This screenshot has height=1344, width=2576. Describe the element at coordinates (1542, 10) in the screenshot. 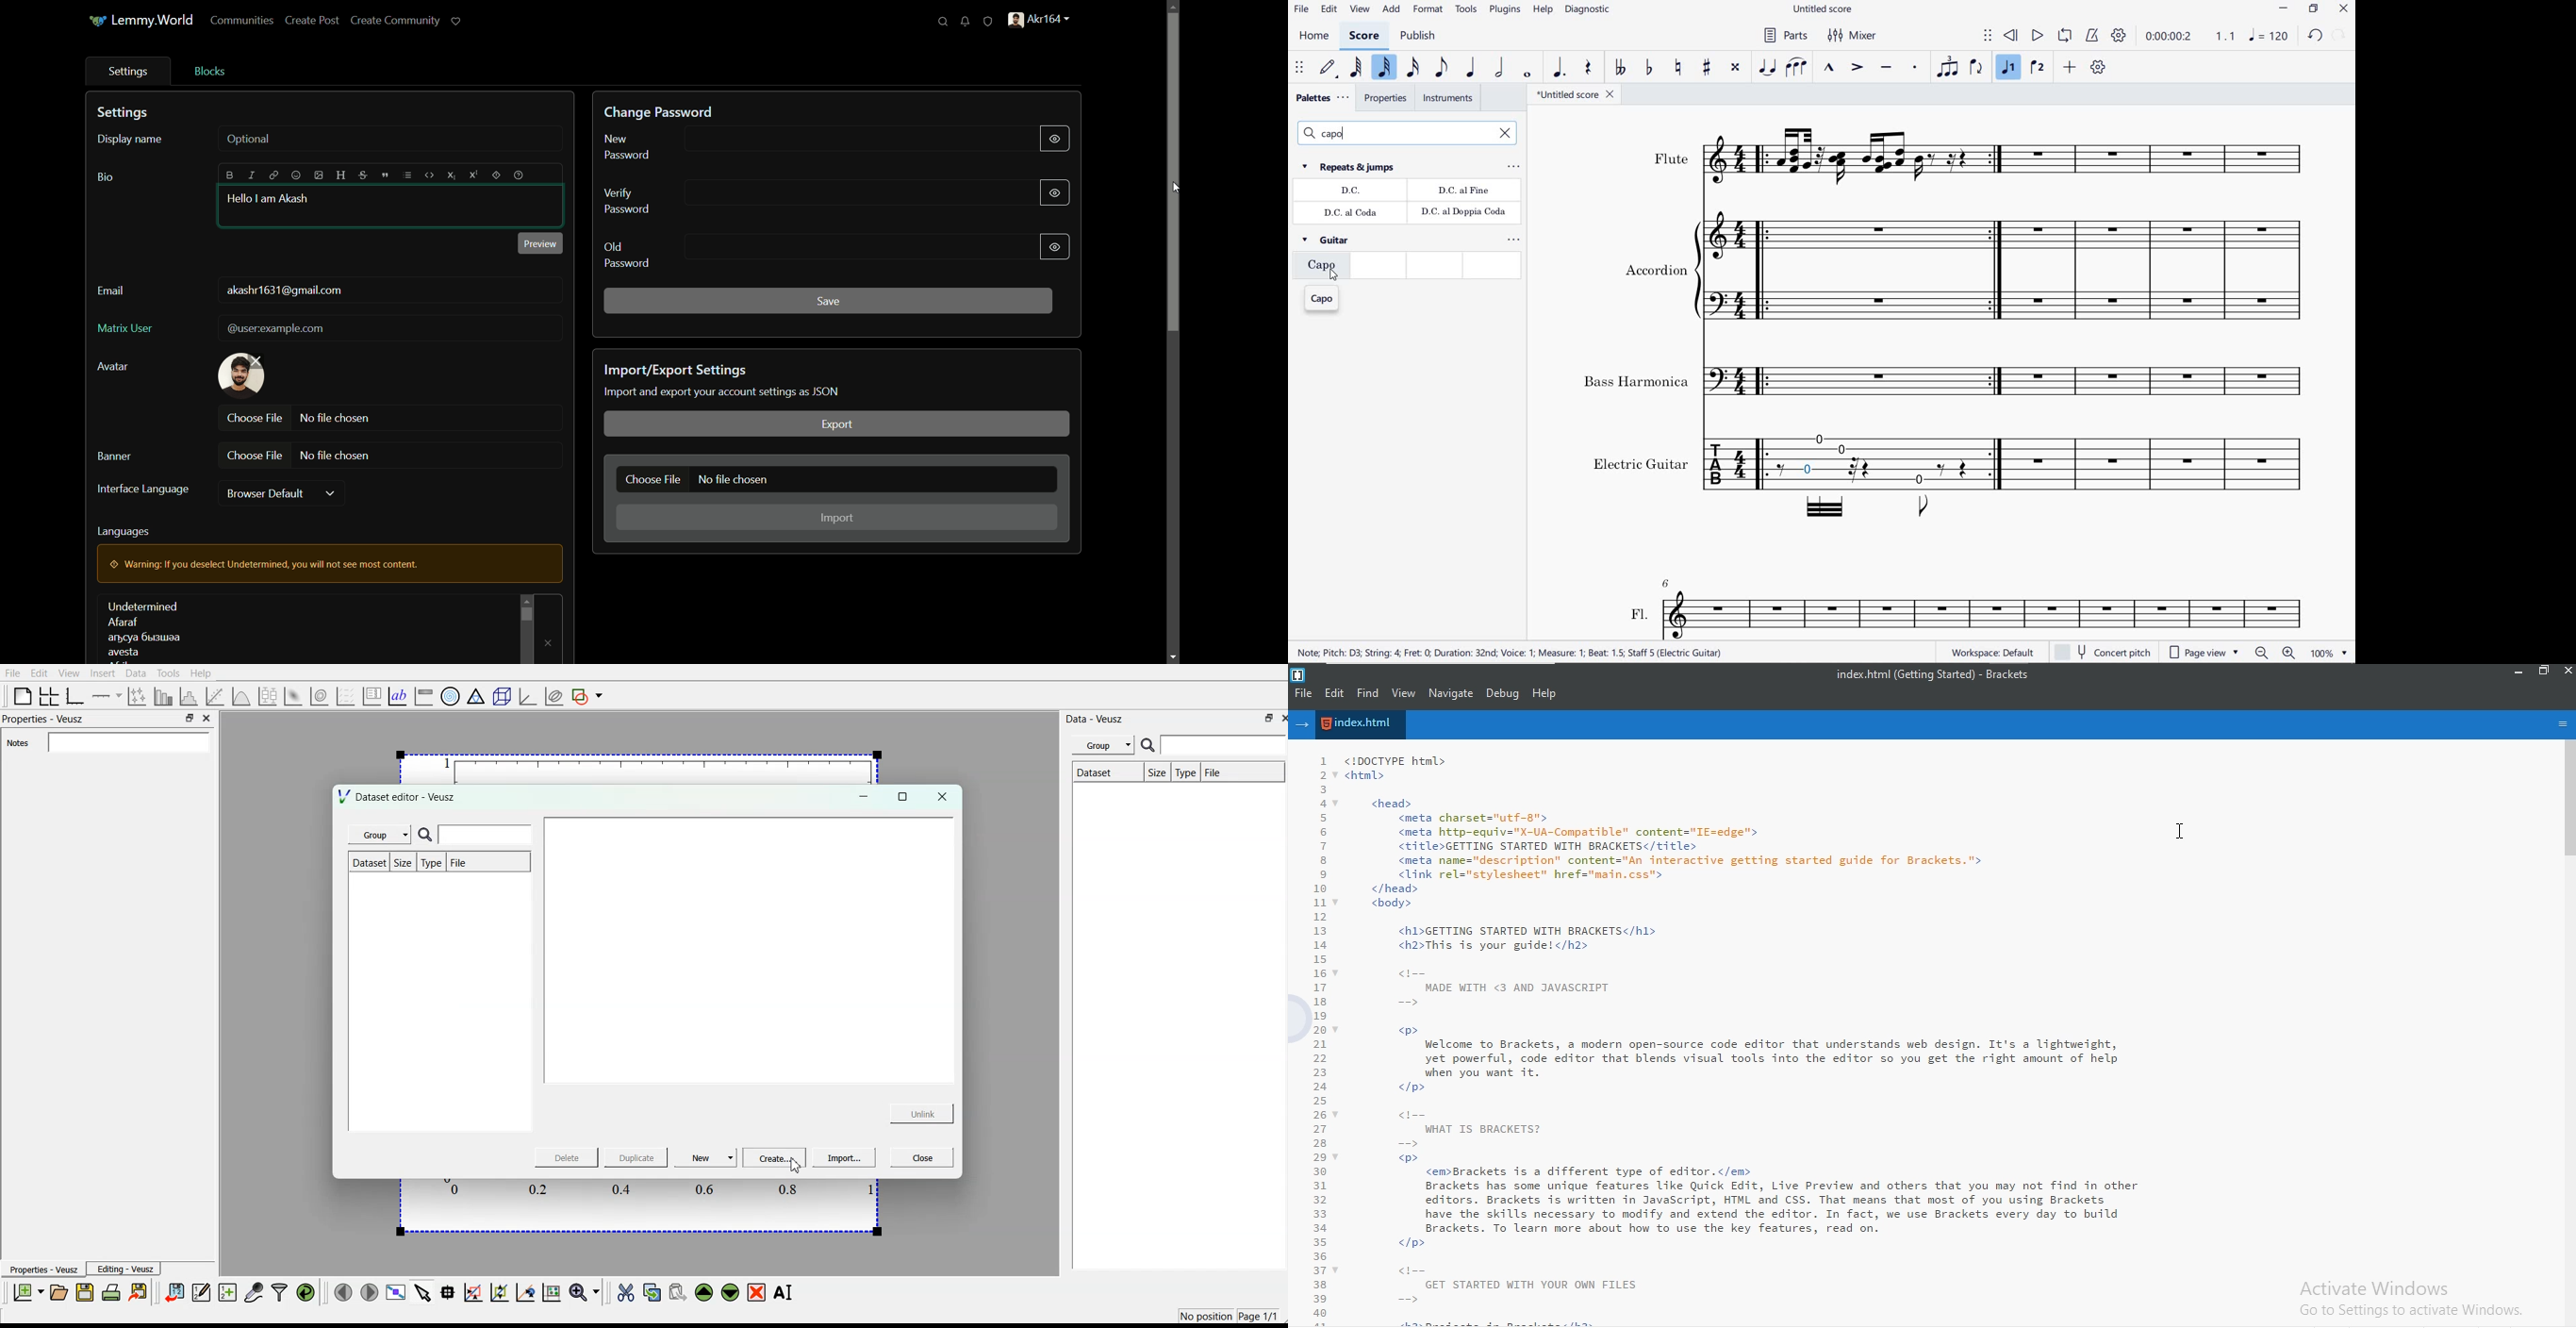

I see `help` at that location.